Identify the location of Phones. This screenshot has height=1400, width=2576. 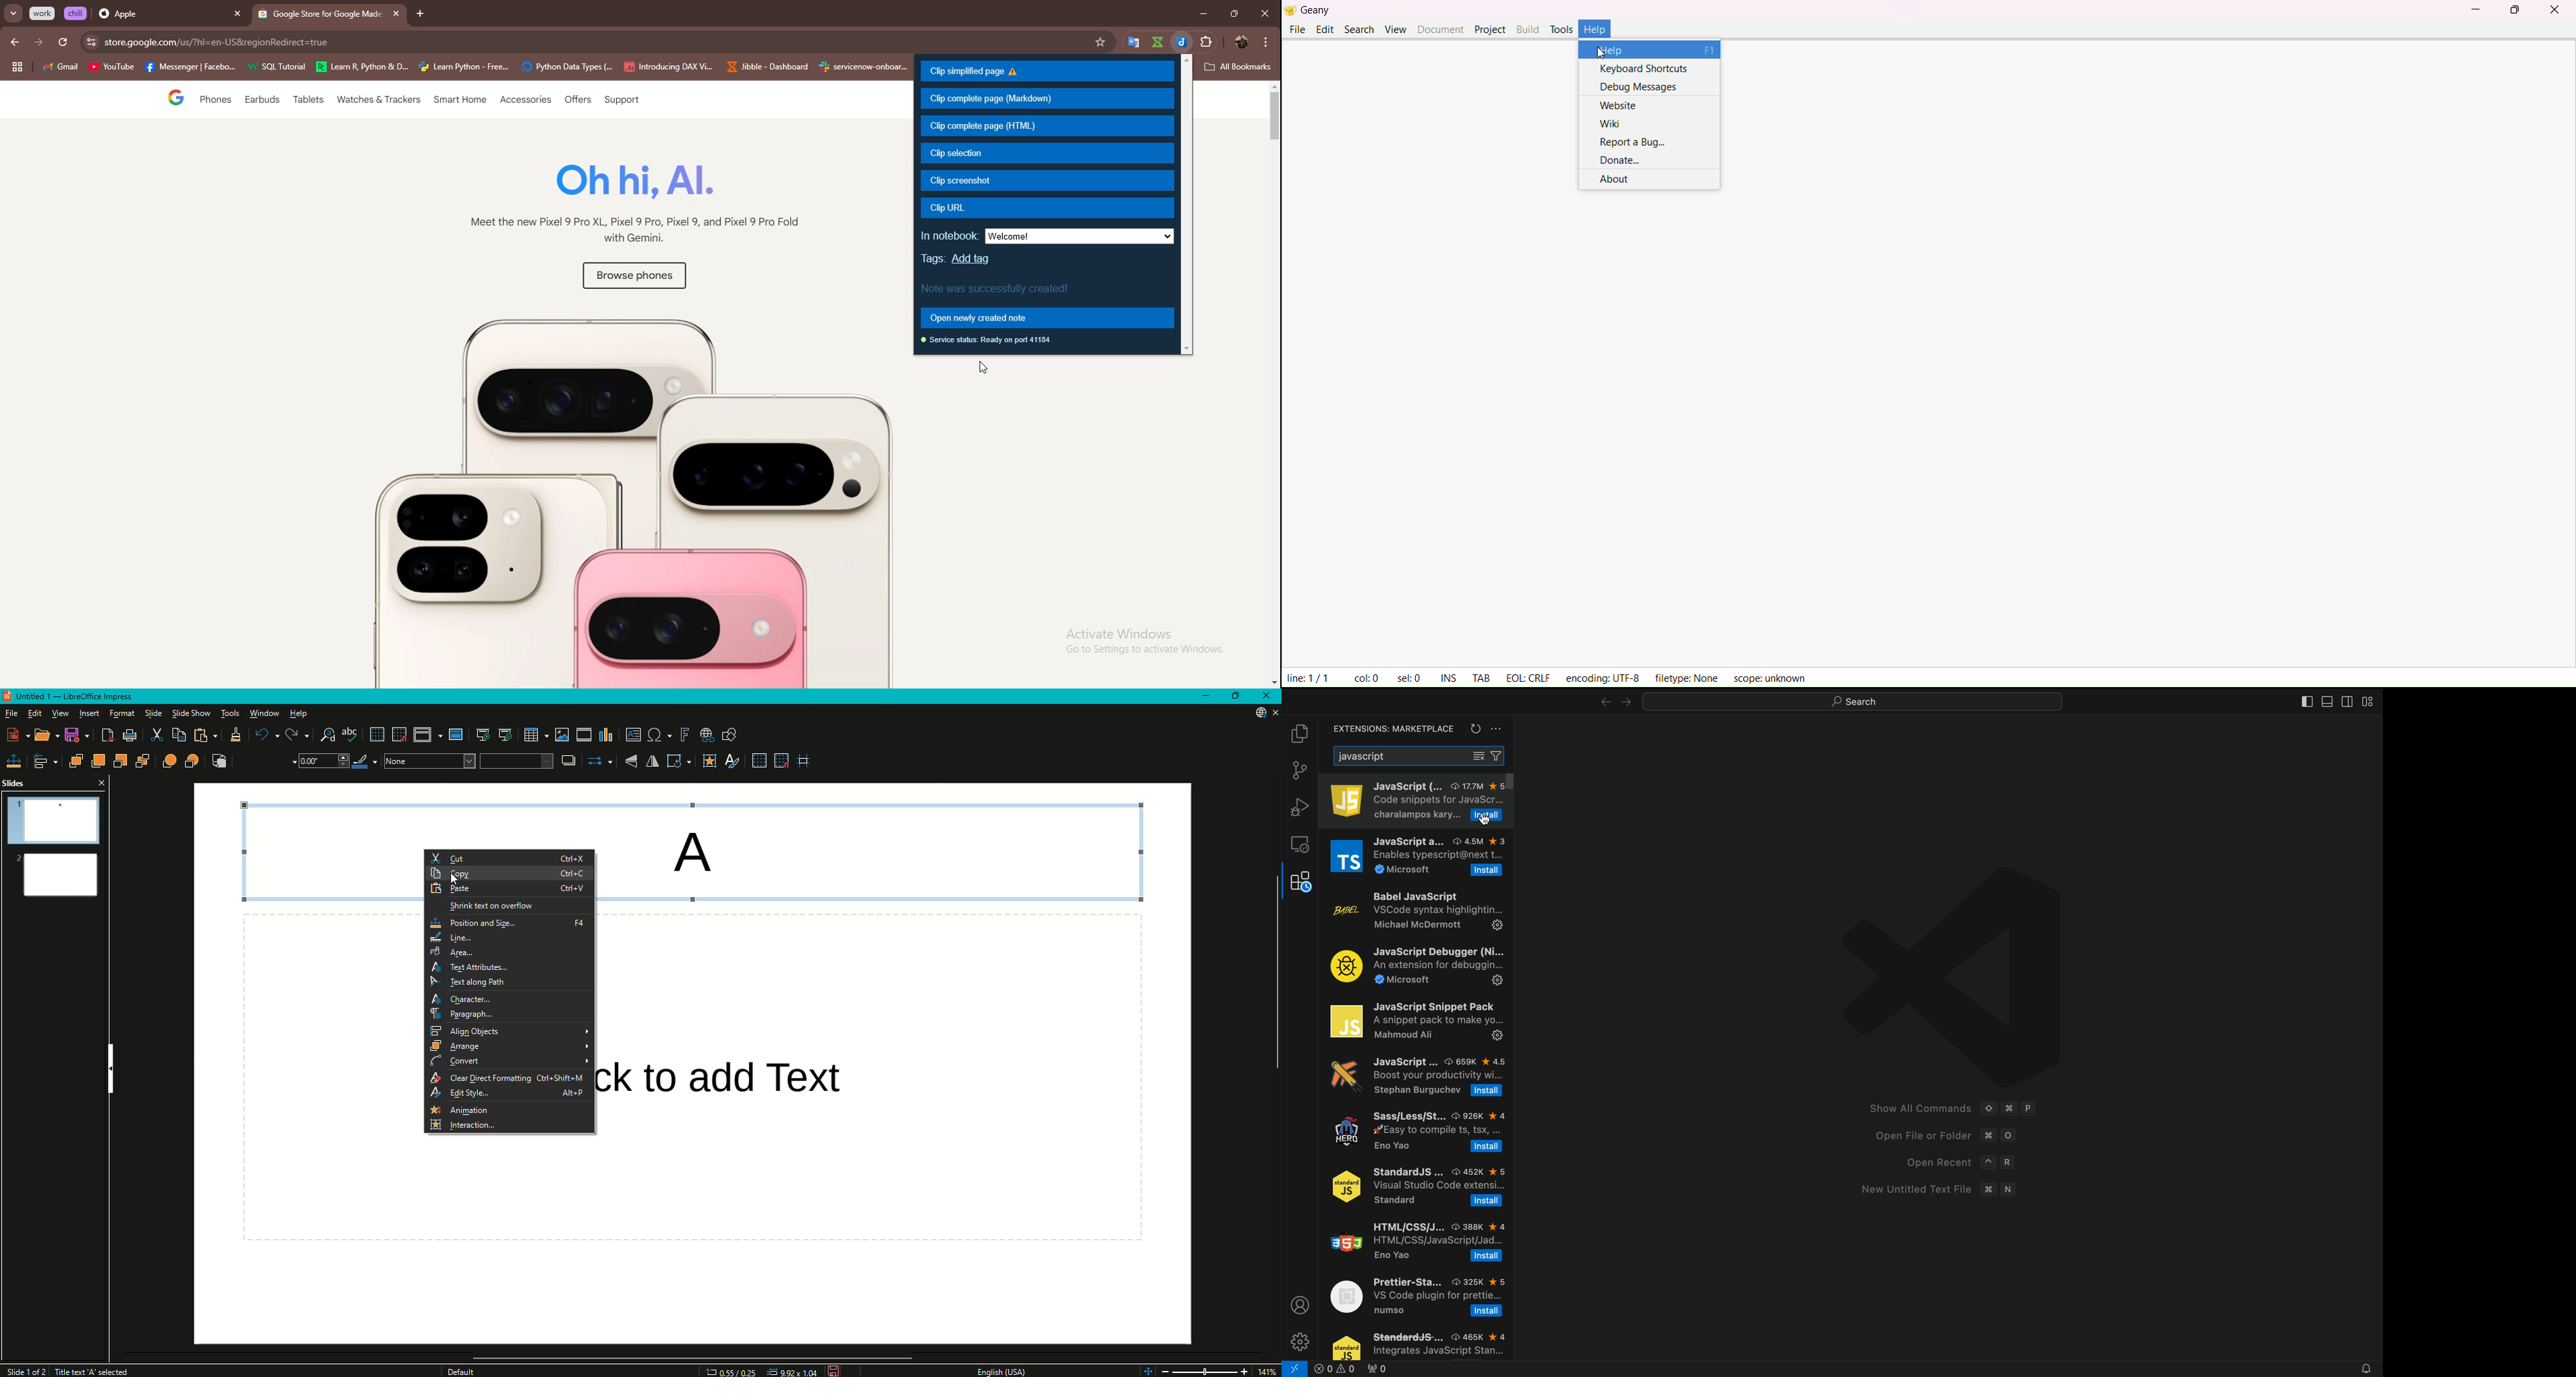
(212, 101).